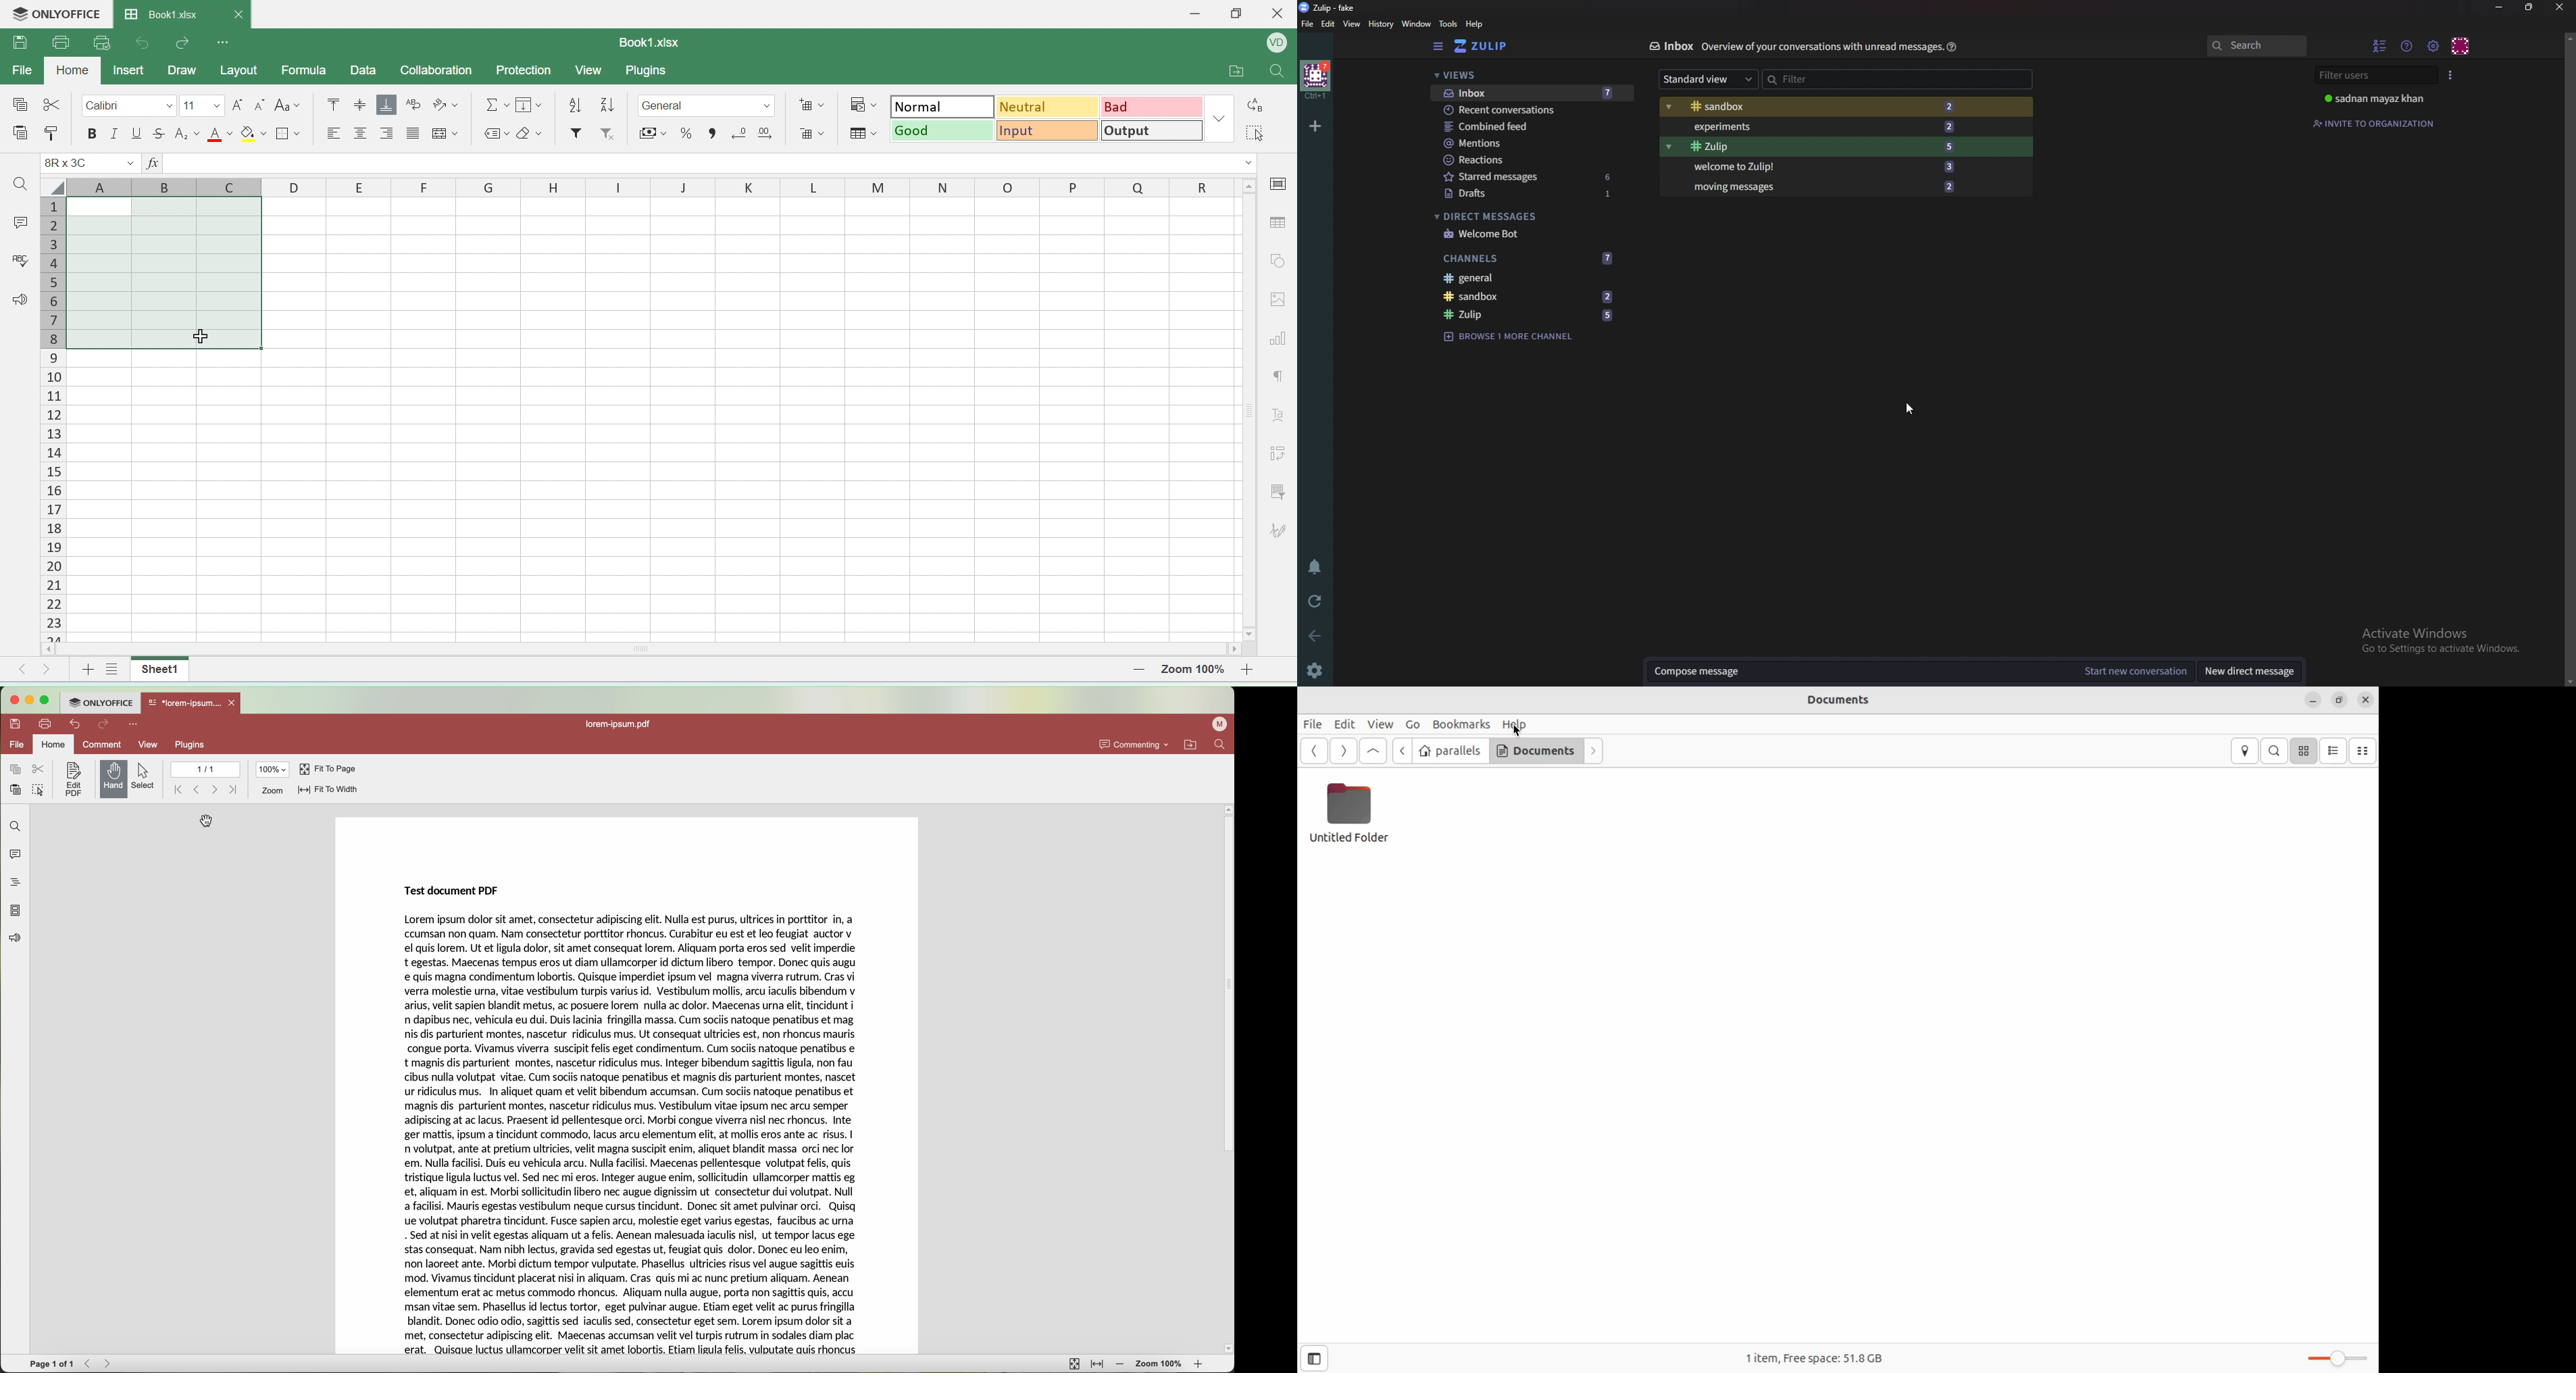 Image resolution: width=2576 pixels, height=1400 pixels. What do you see at coordinates (2365, 750) in the screenshot?
I see `compact view` at bounding box center [2365, 750].